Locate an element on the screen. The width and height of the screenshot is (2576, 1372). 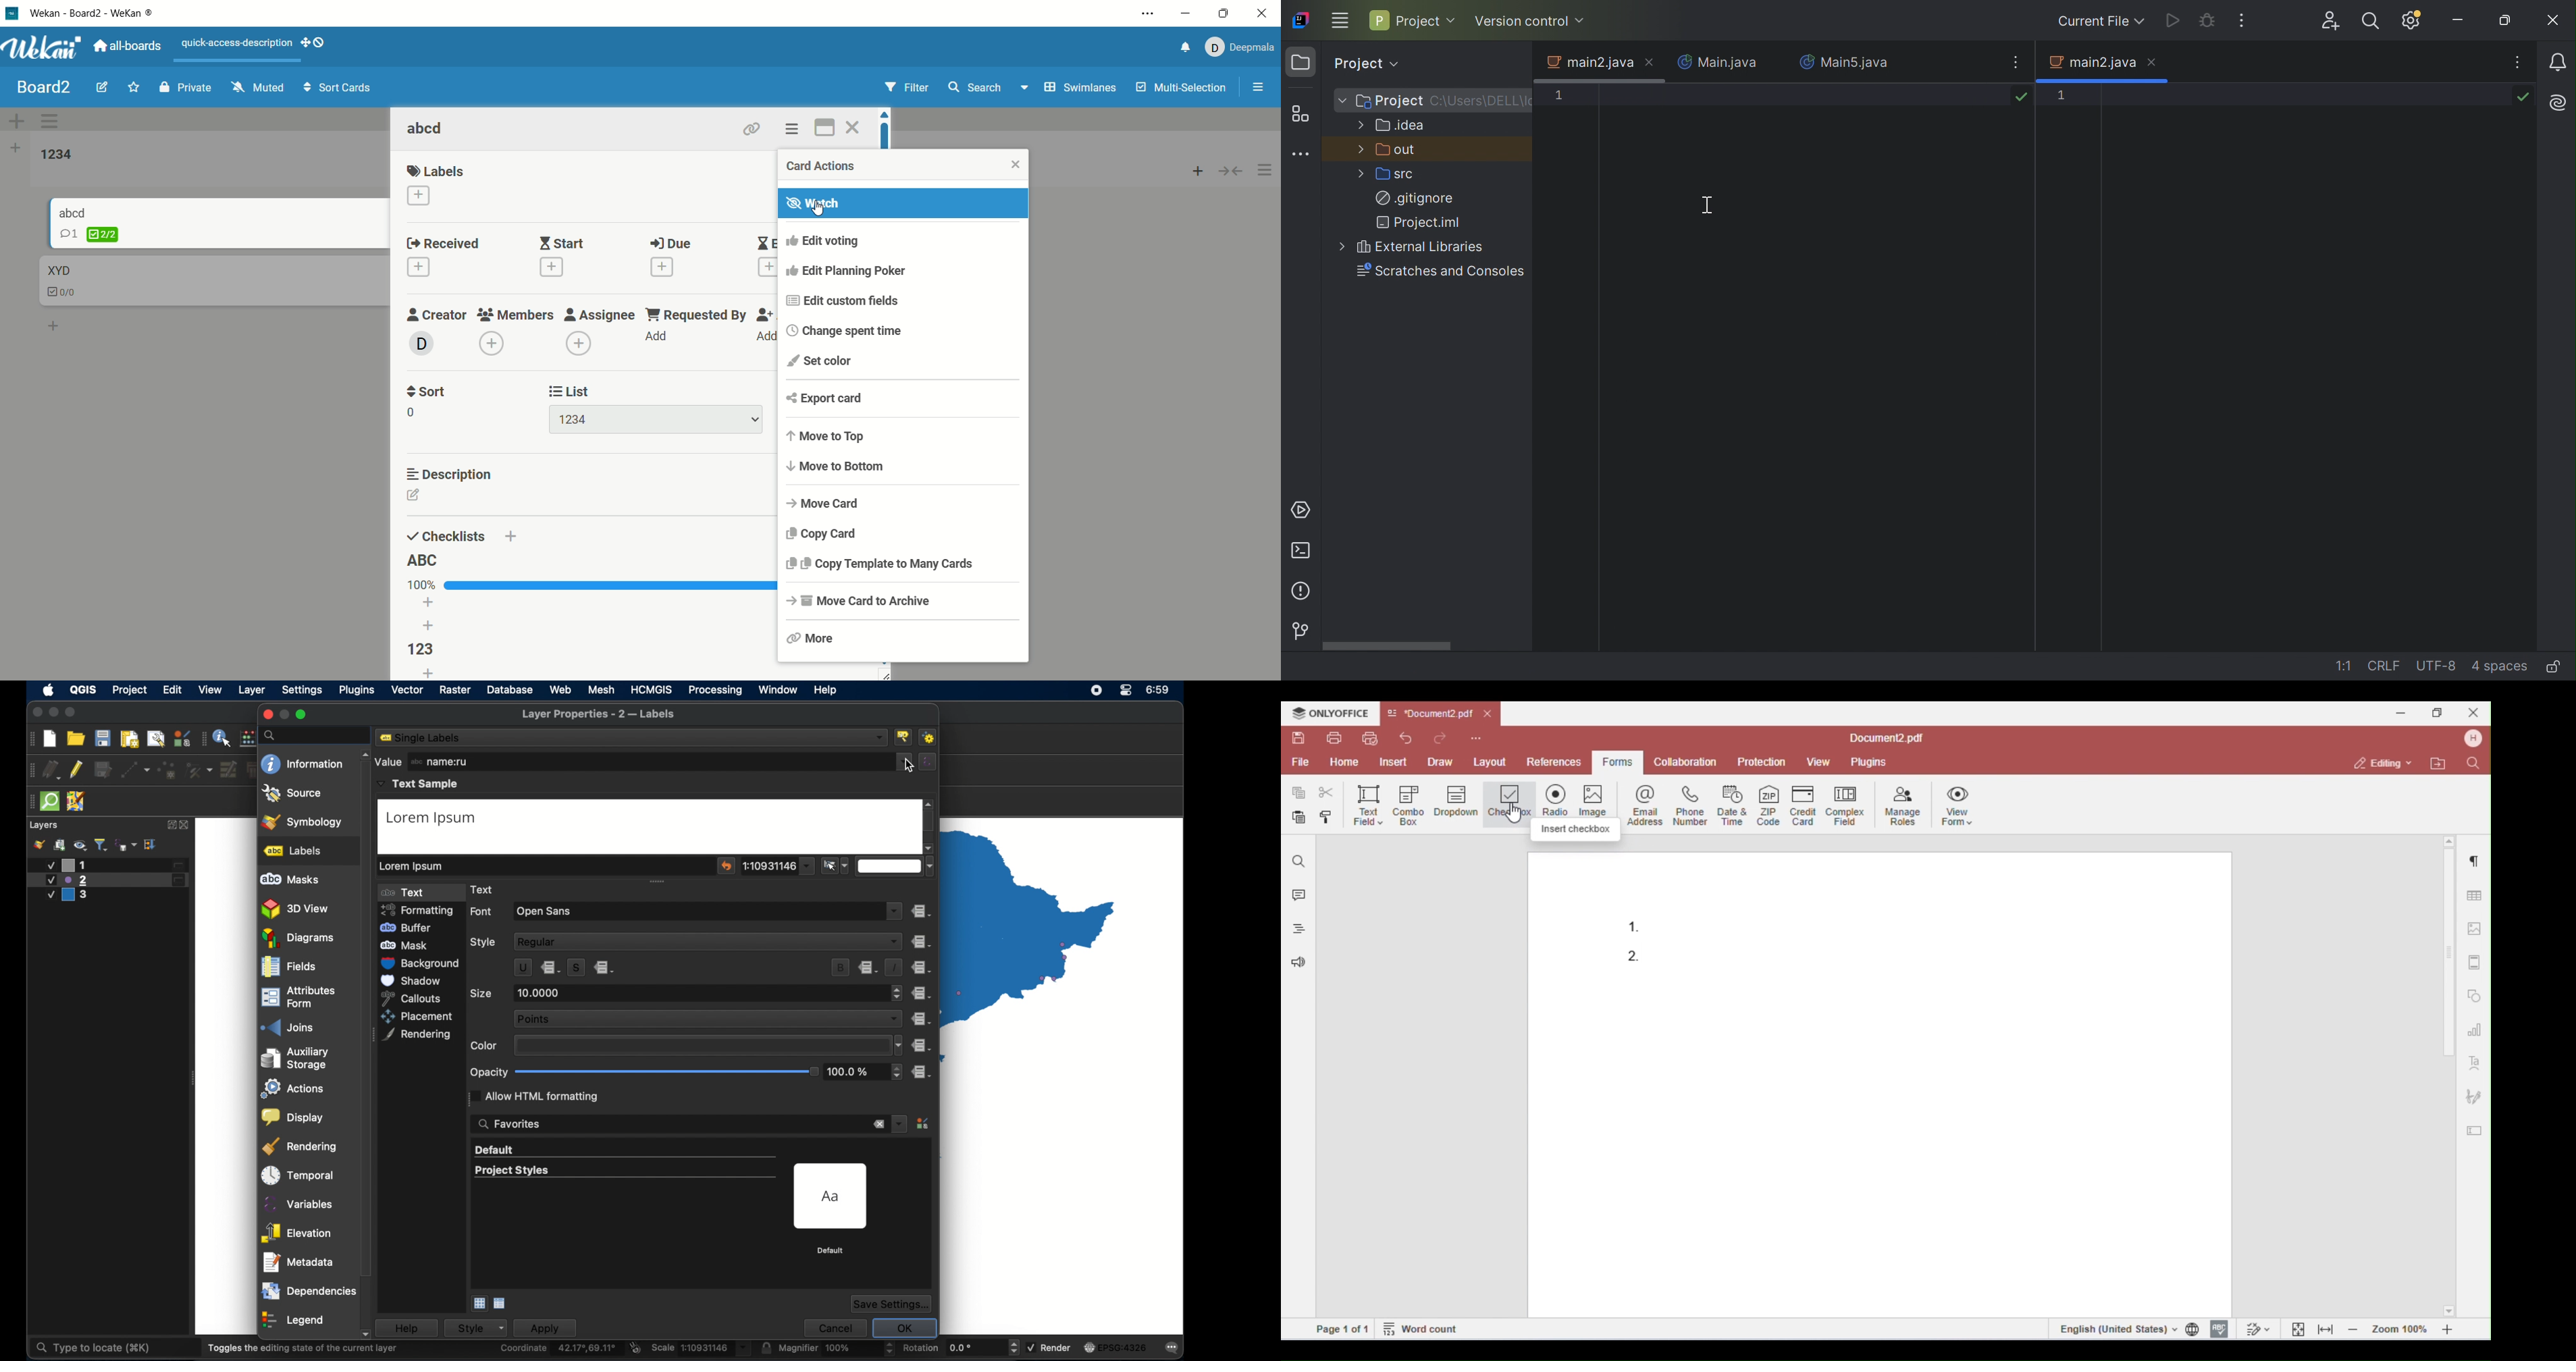
fields is located at coordinates (288, 967).